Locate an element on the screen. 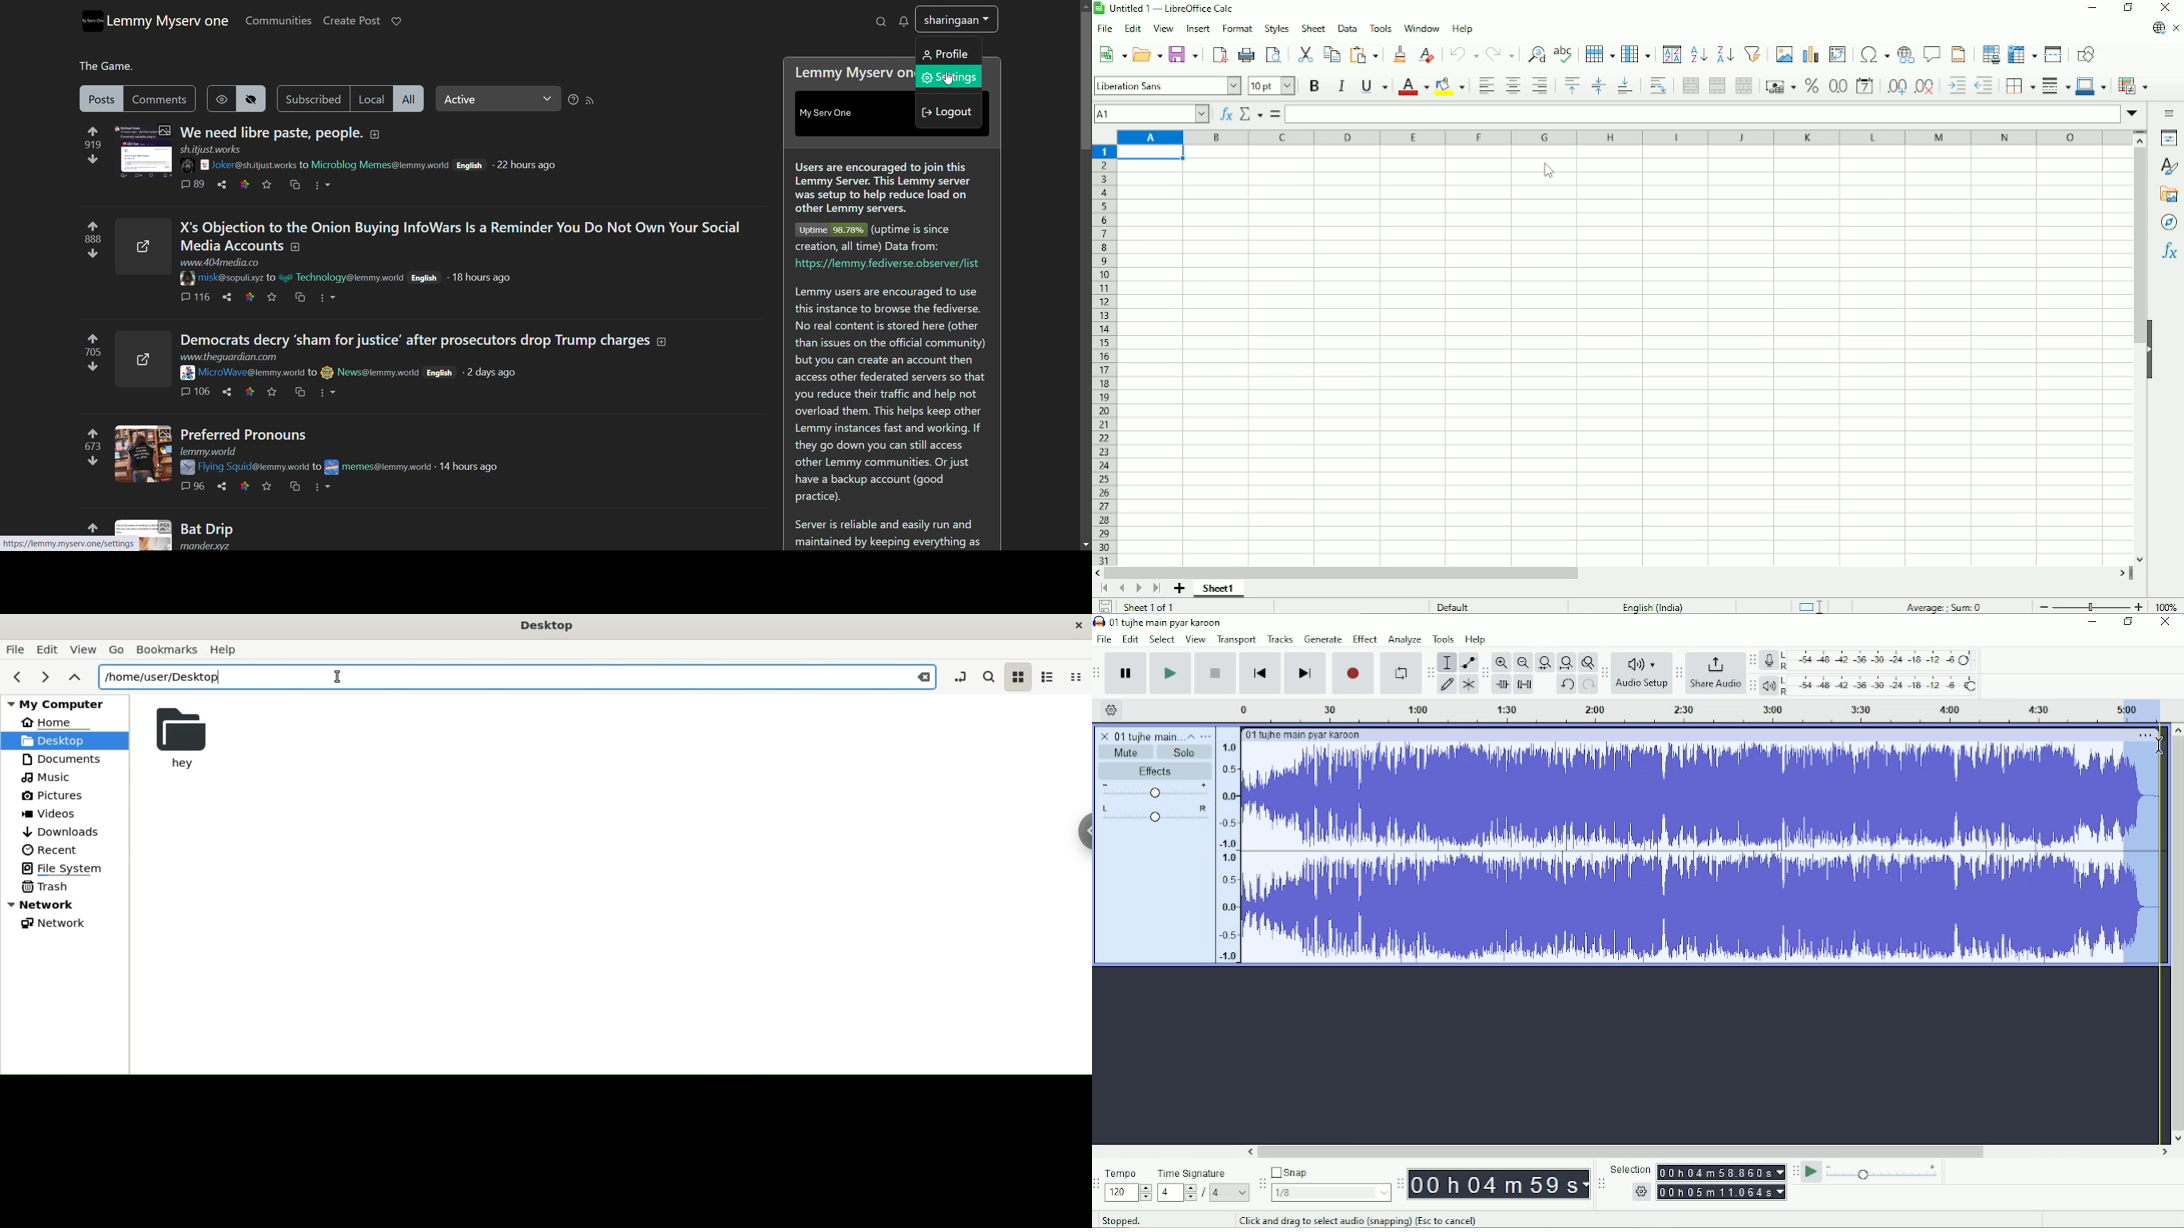 The width and height of the screenshot is (2184, 1232). Language is located at coordinates (1654, 605).